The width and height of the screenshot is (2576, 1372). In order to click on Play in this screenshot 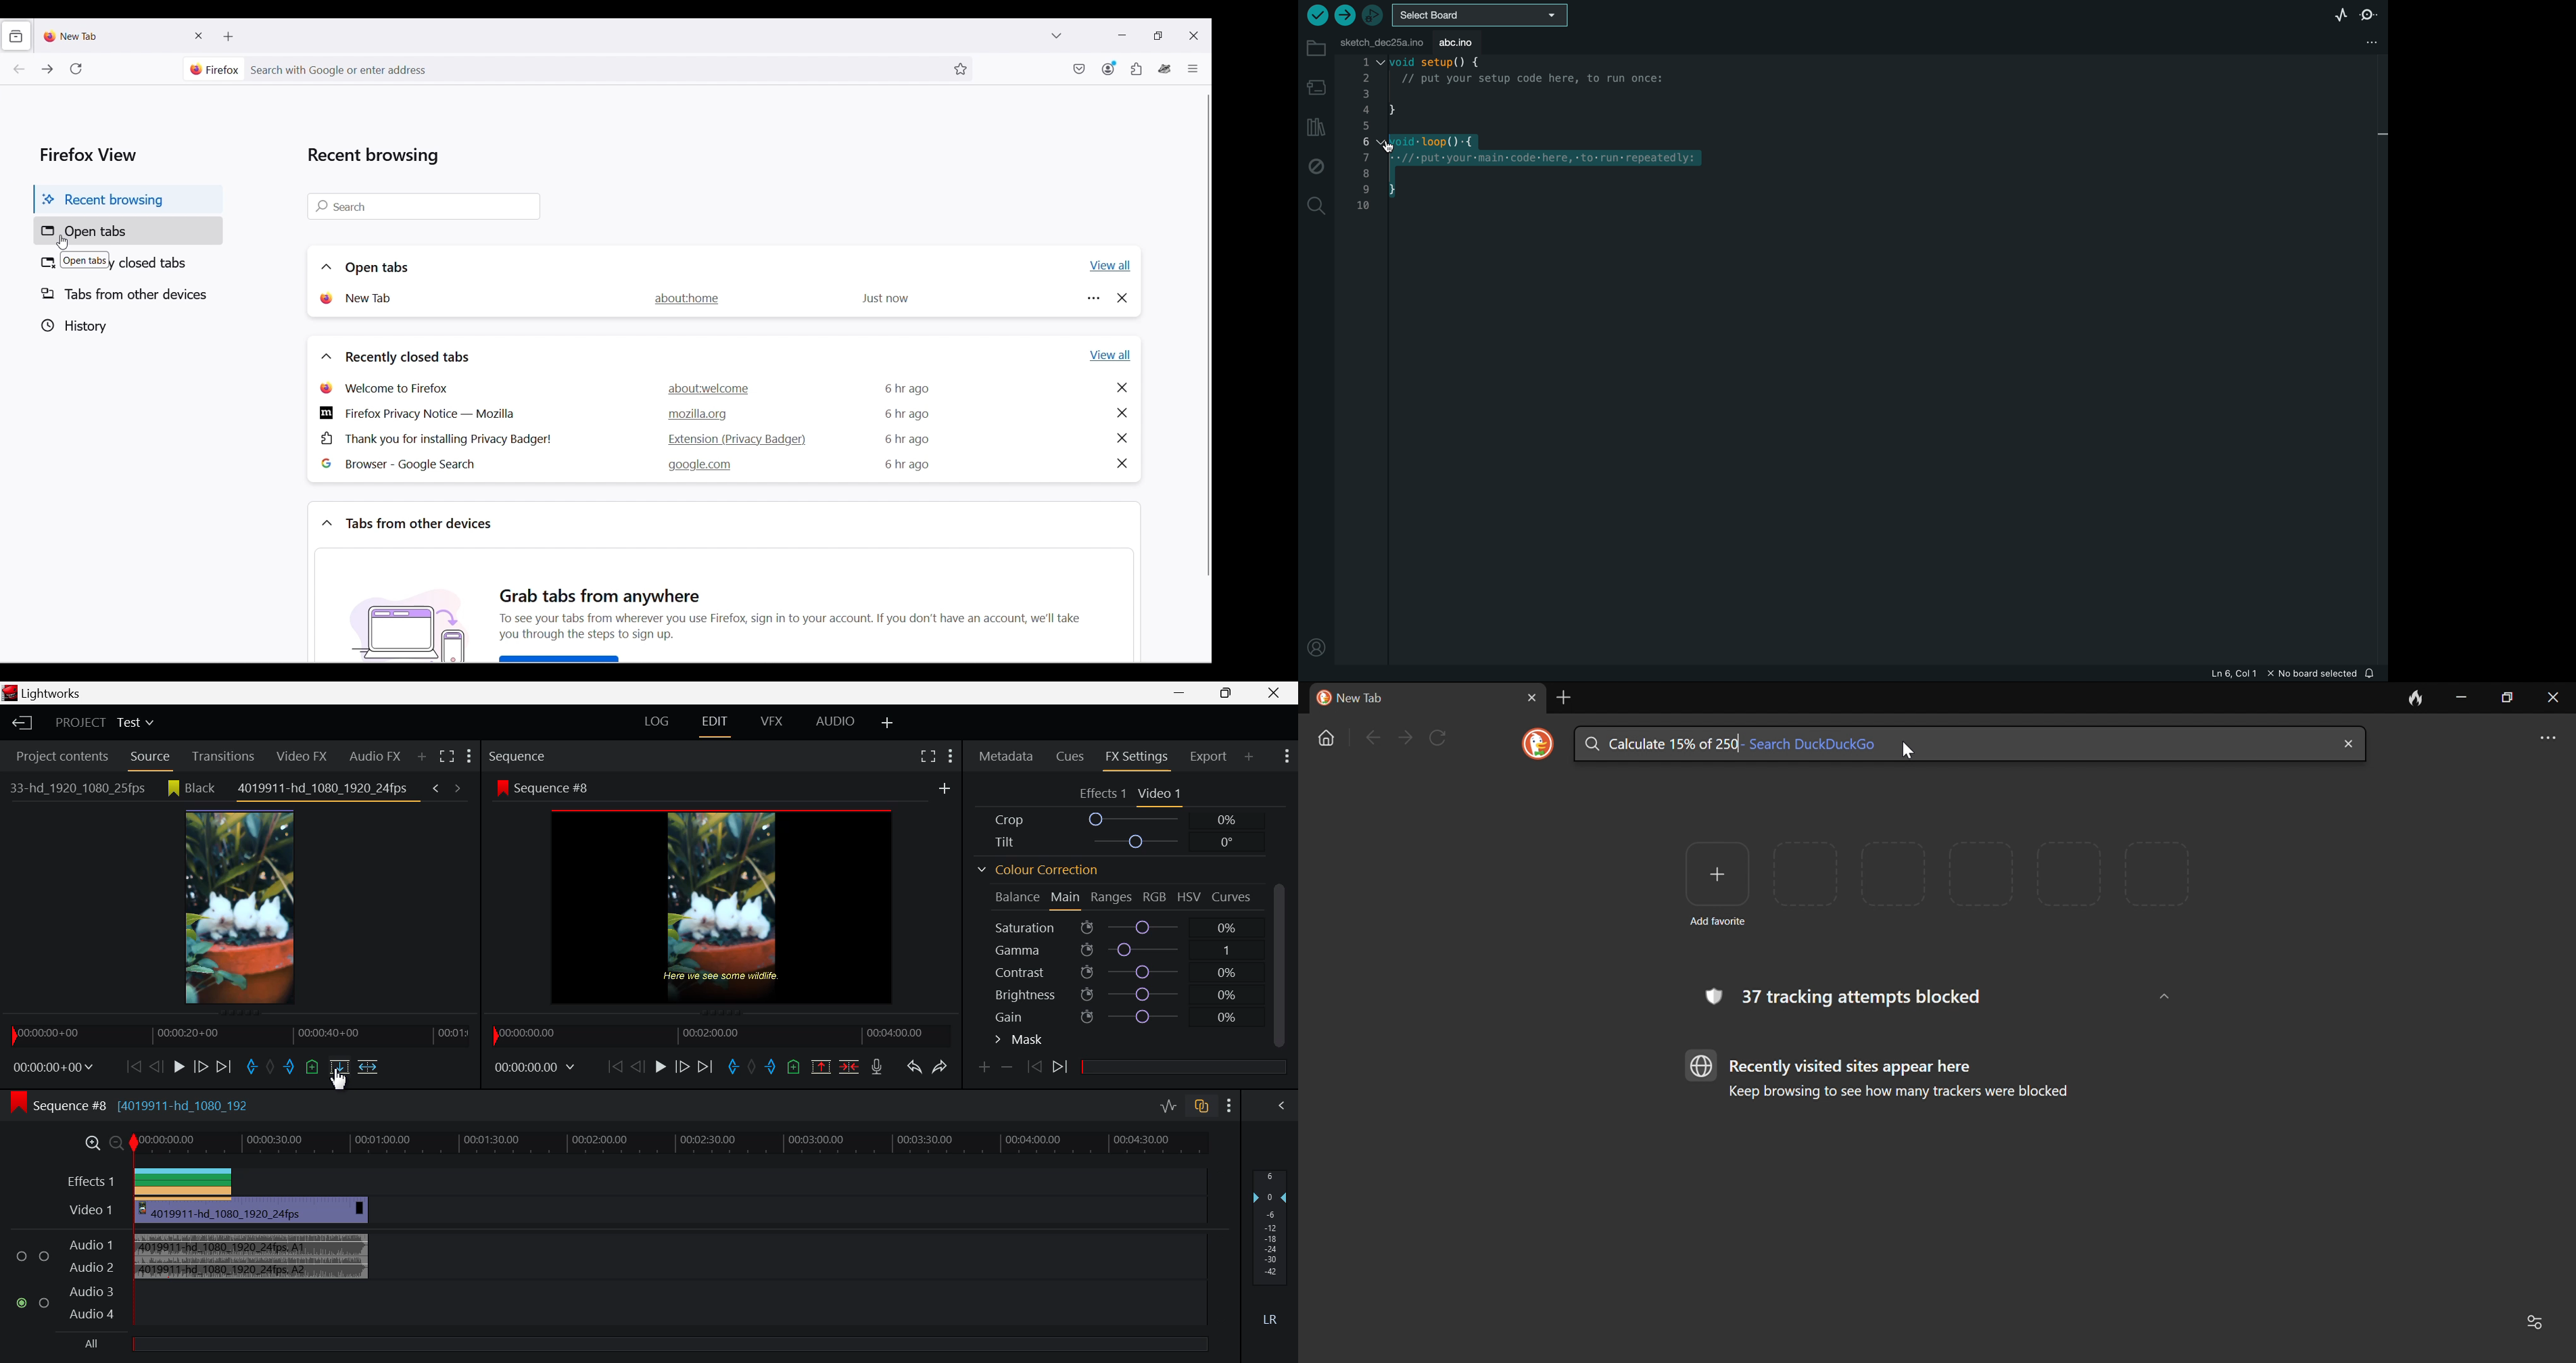, I will do `click(177, 1066)`.